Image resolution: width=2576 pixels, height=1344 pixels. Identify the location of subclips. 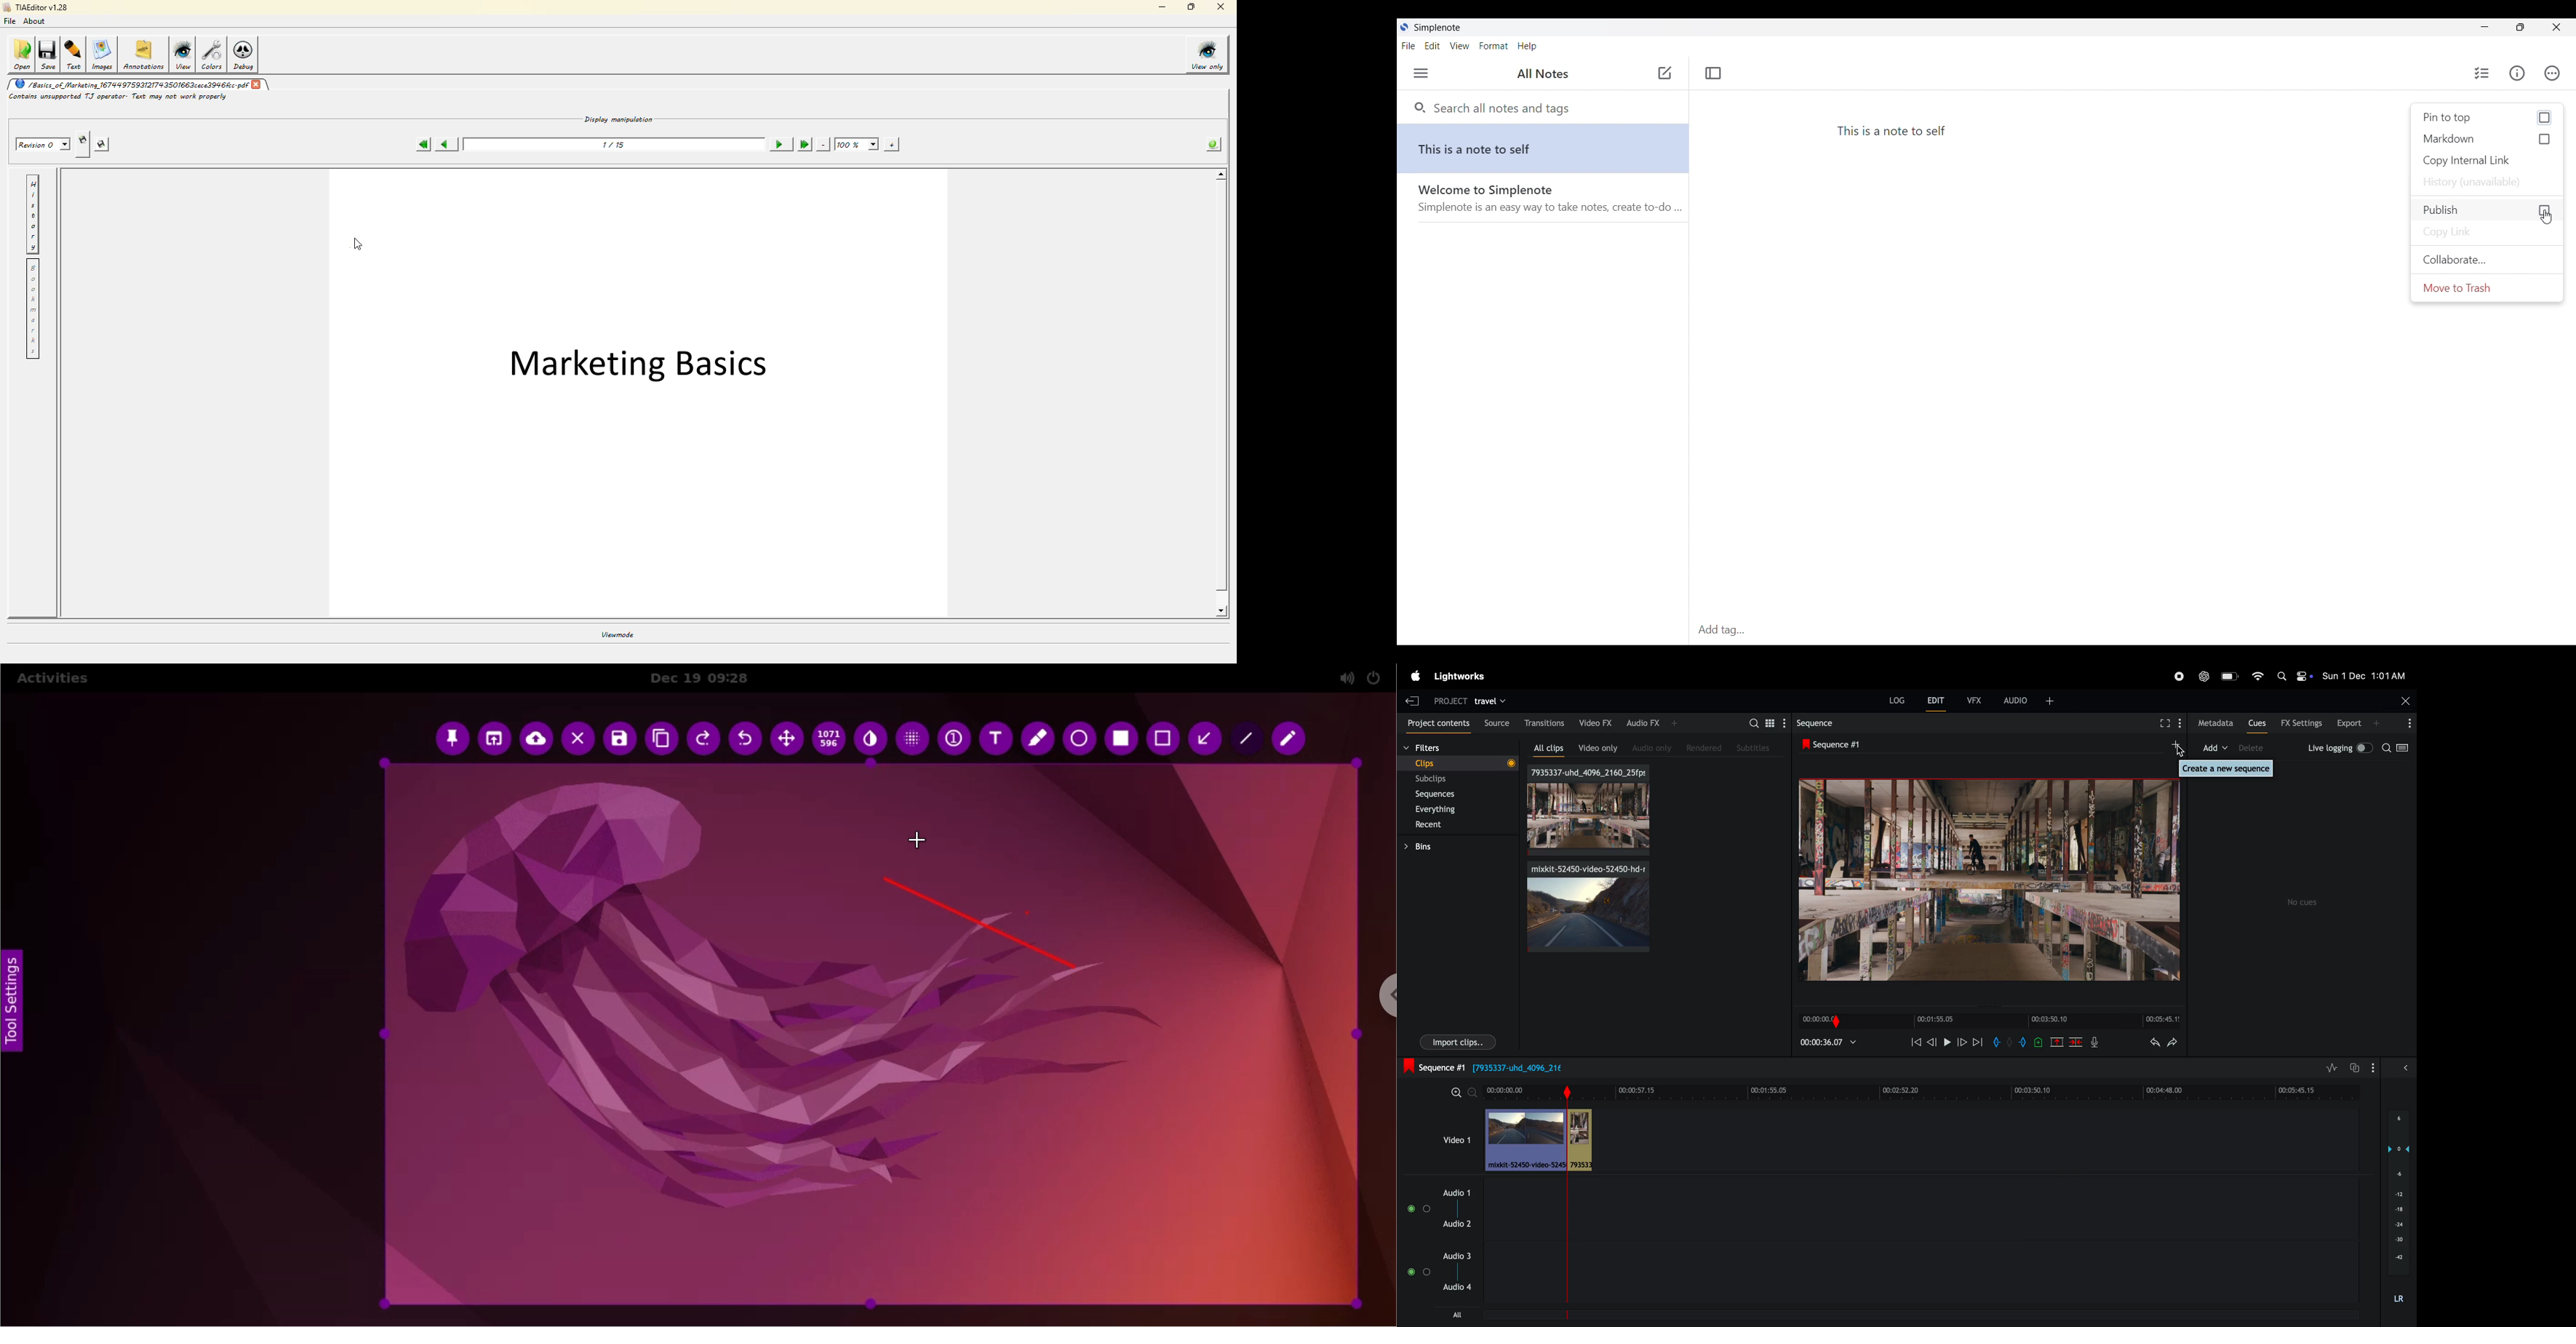
(1453, 779).